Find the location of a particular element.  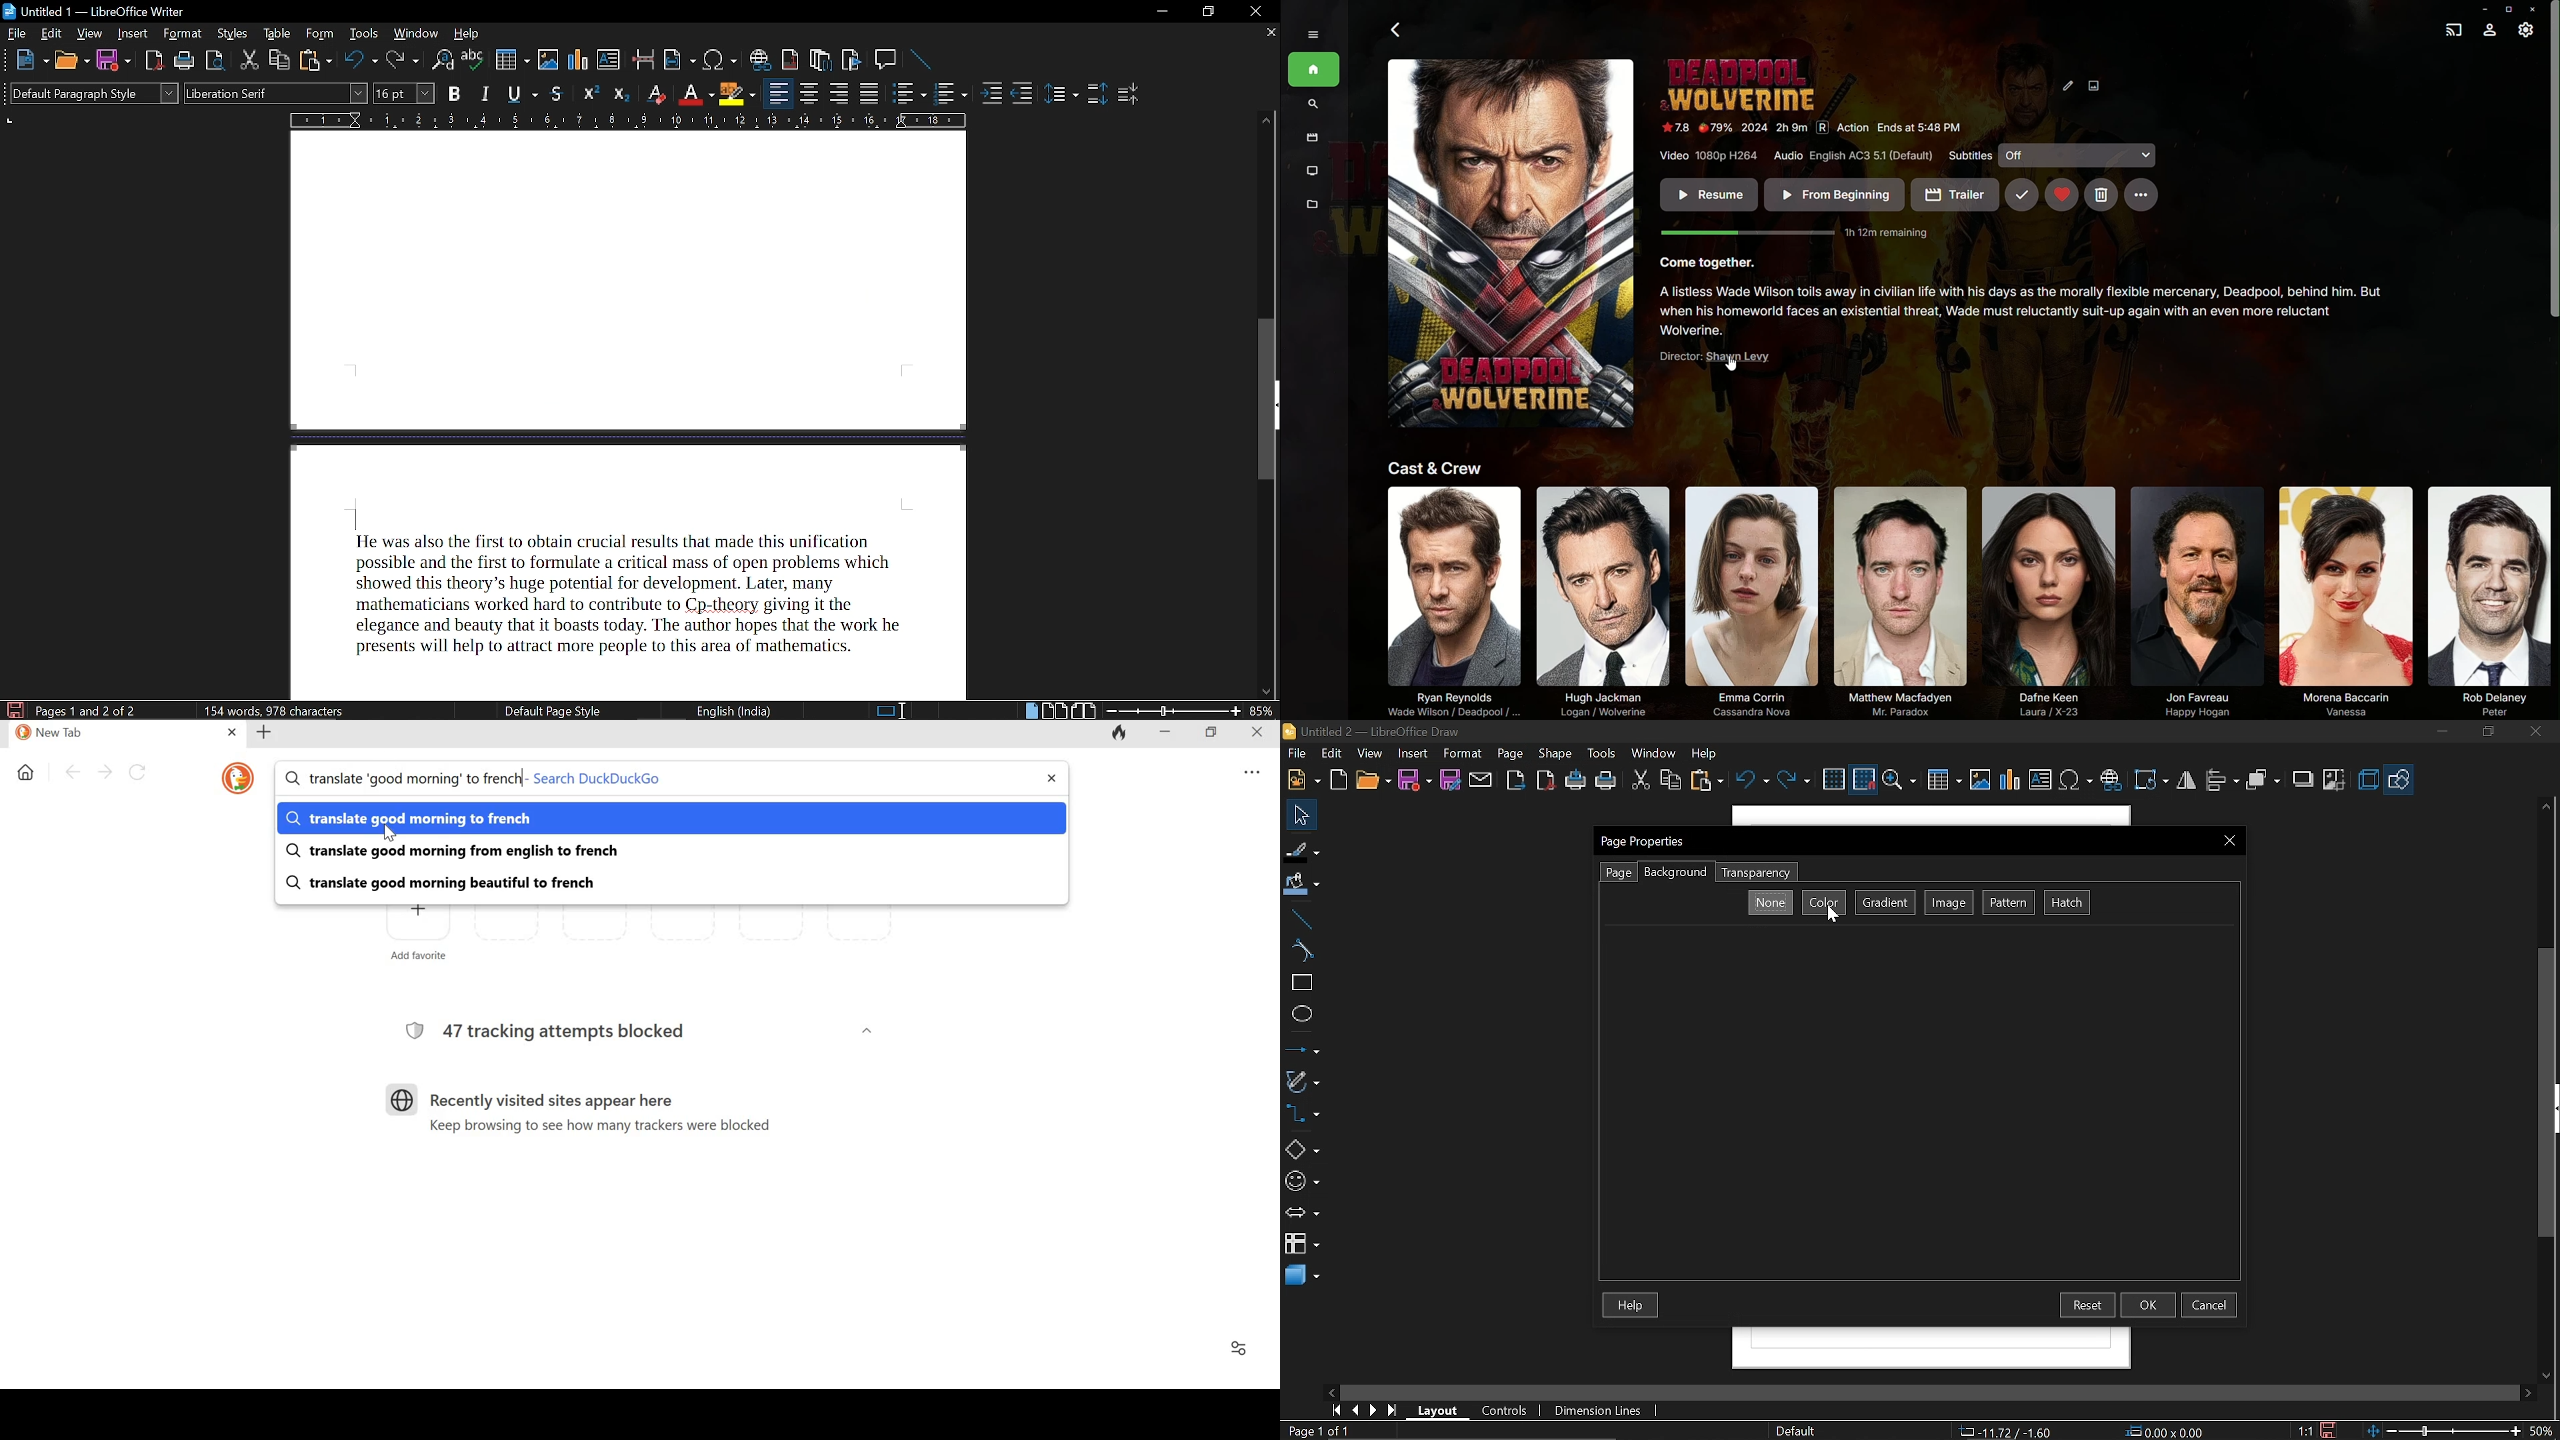

Current page is located at coordinates (1318, 1431).